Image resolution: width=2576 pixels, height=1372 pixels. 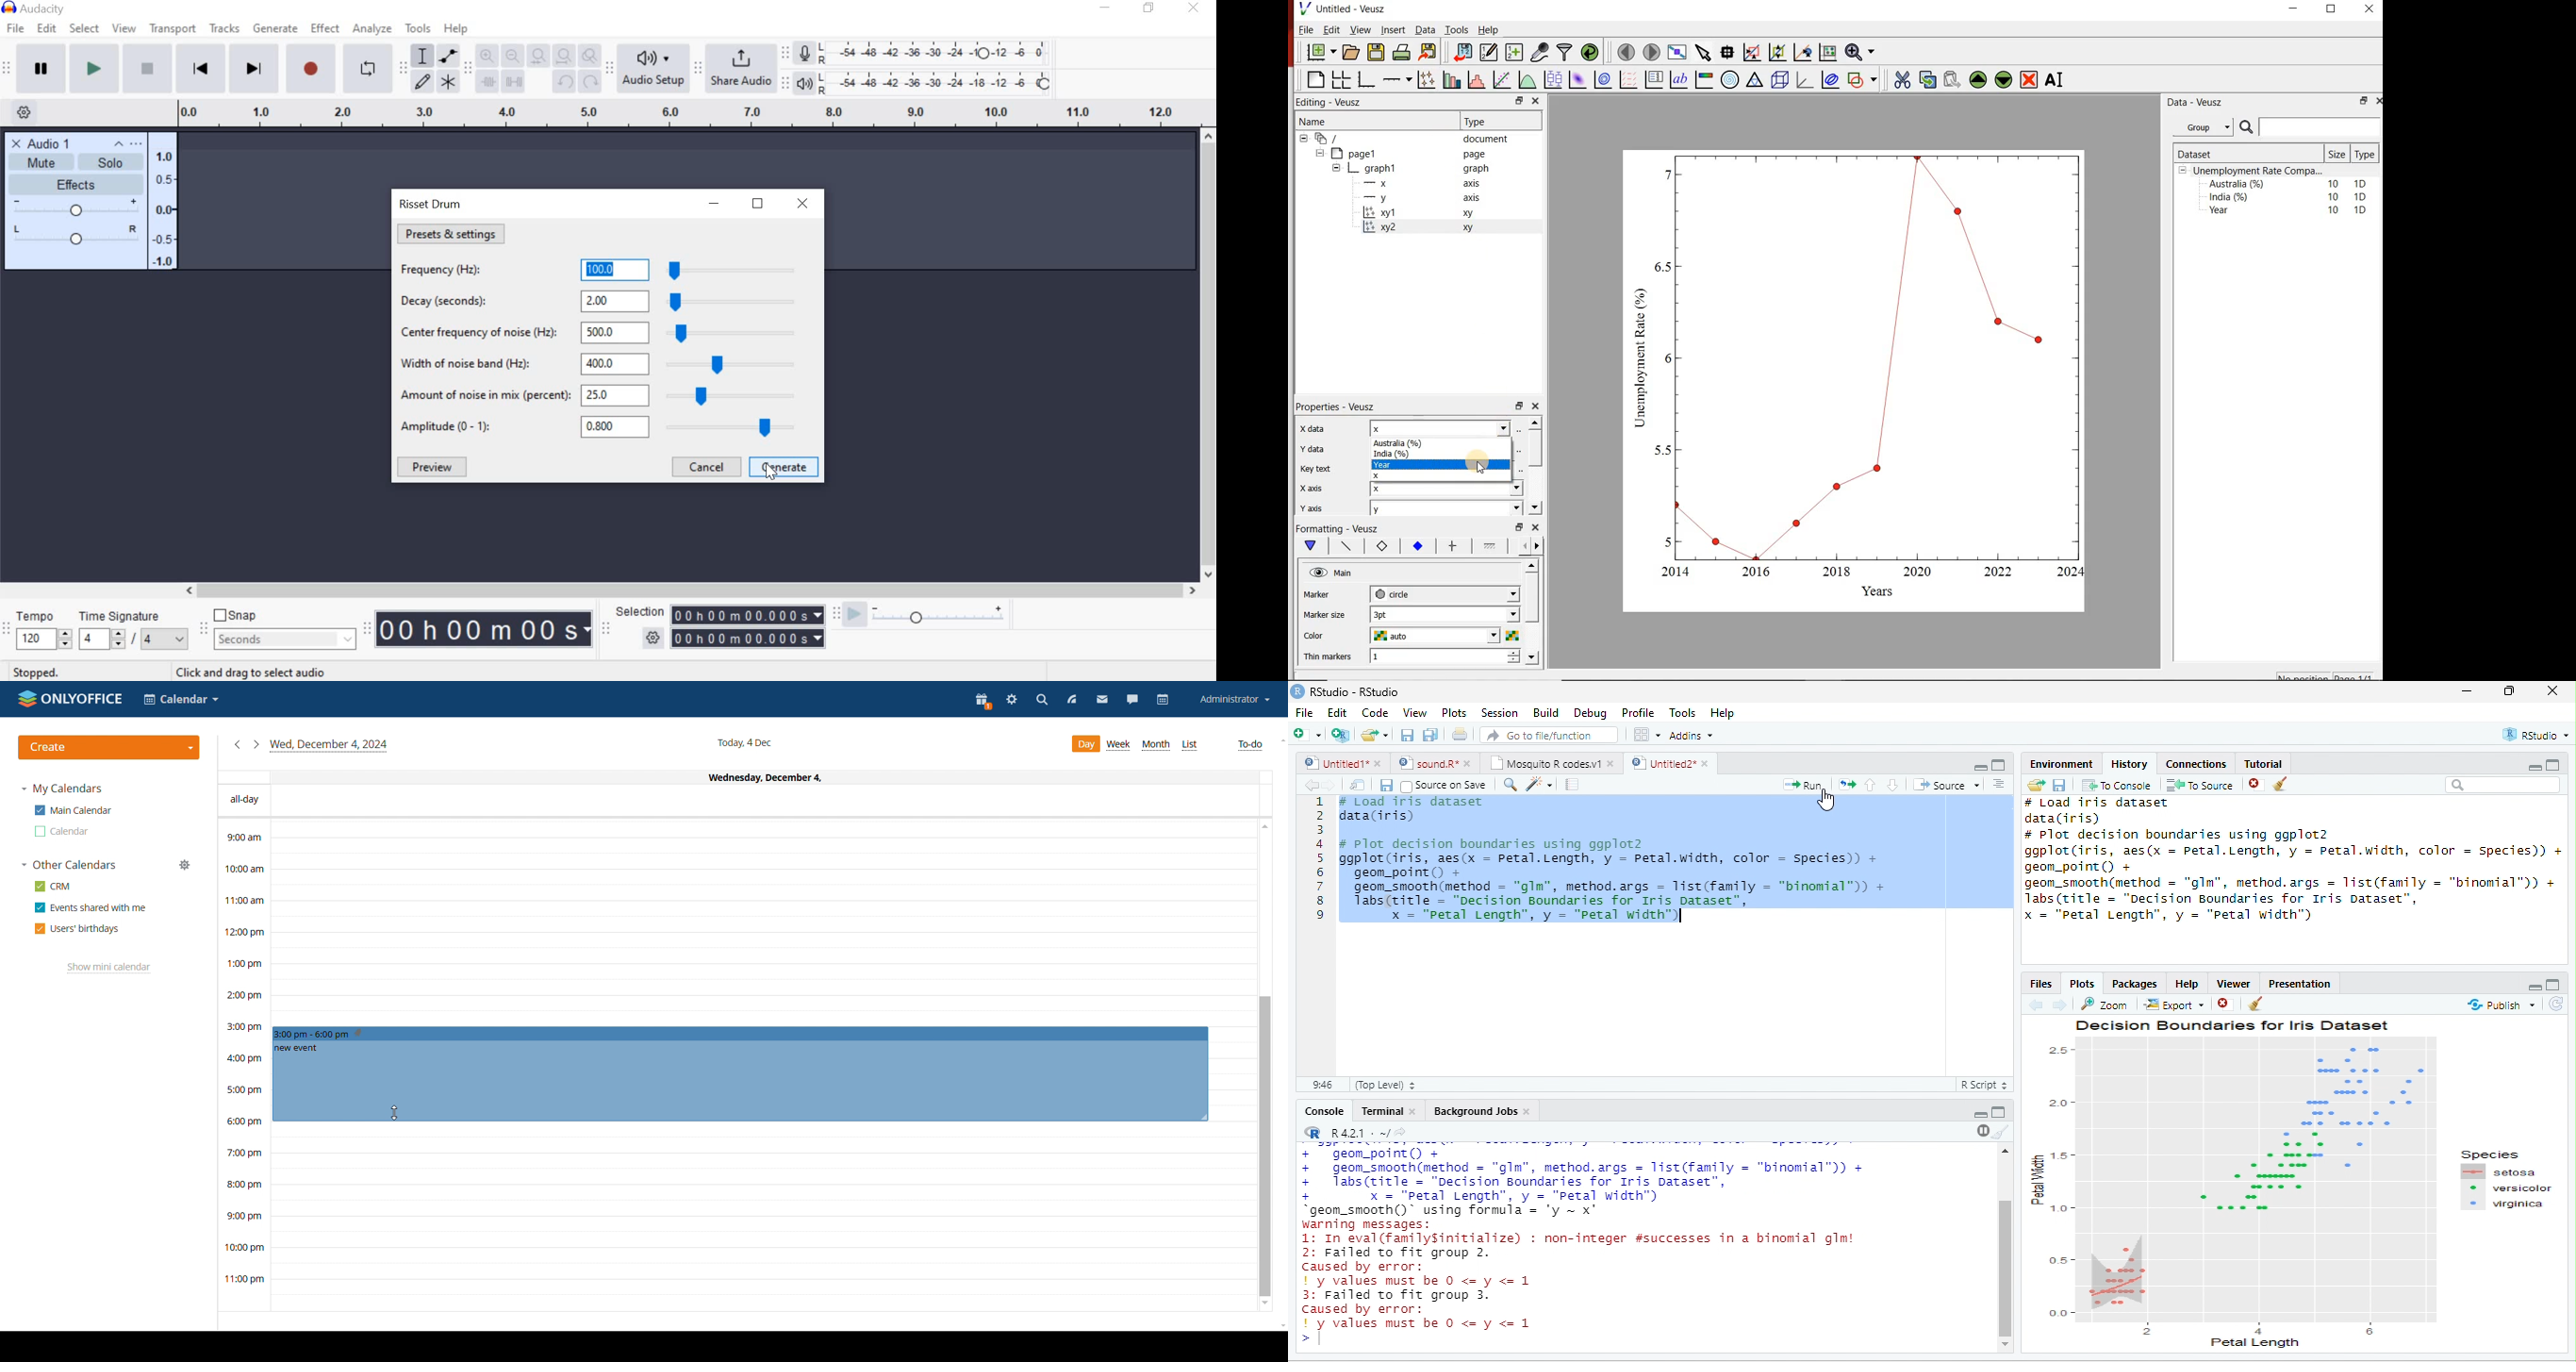 What do you see at coordinates (1352, 52) in the screenshot?
I see `open document` at bounding box center [1352, 52].